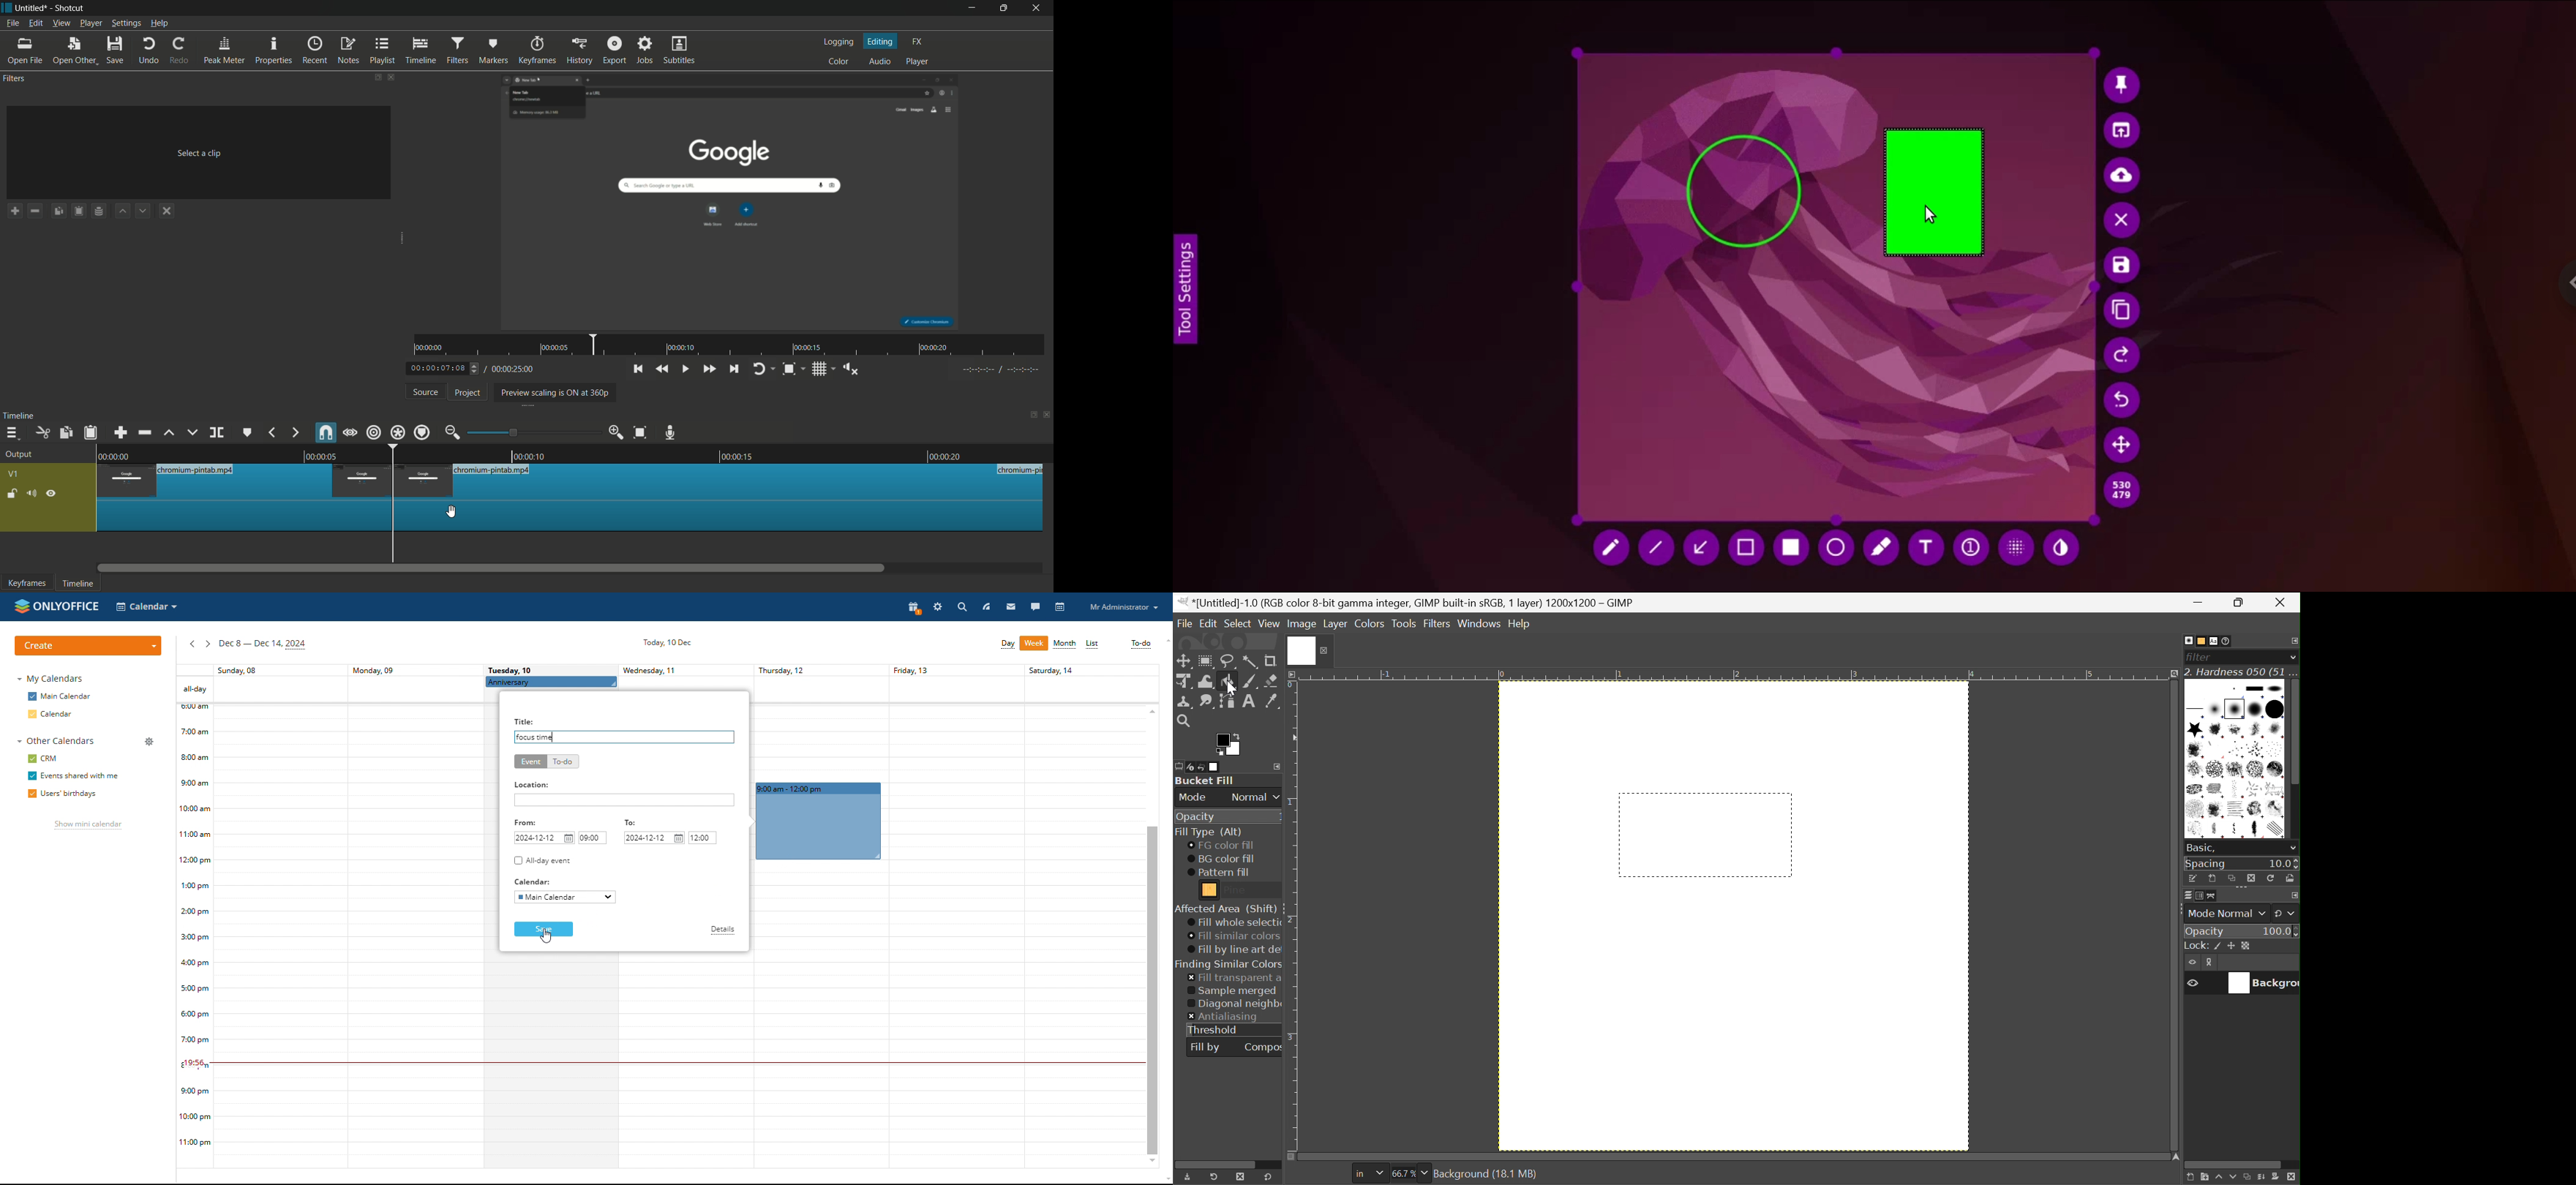 The width and height of the screenshot is (2576, 1204). Describe the element at coordinates (2246, 946) in the screenshot. I see `Lock alpha channel` at that location.